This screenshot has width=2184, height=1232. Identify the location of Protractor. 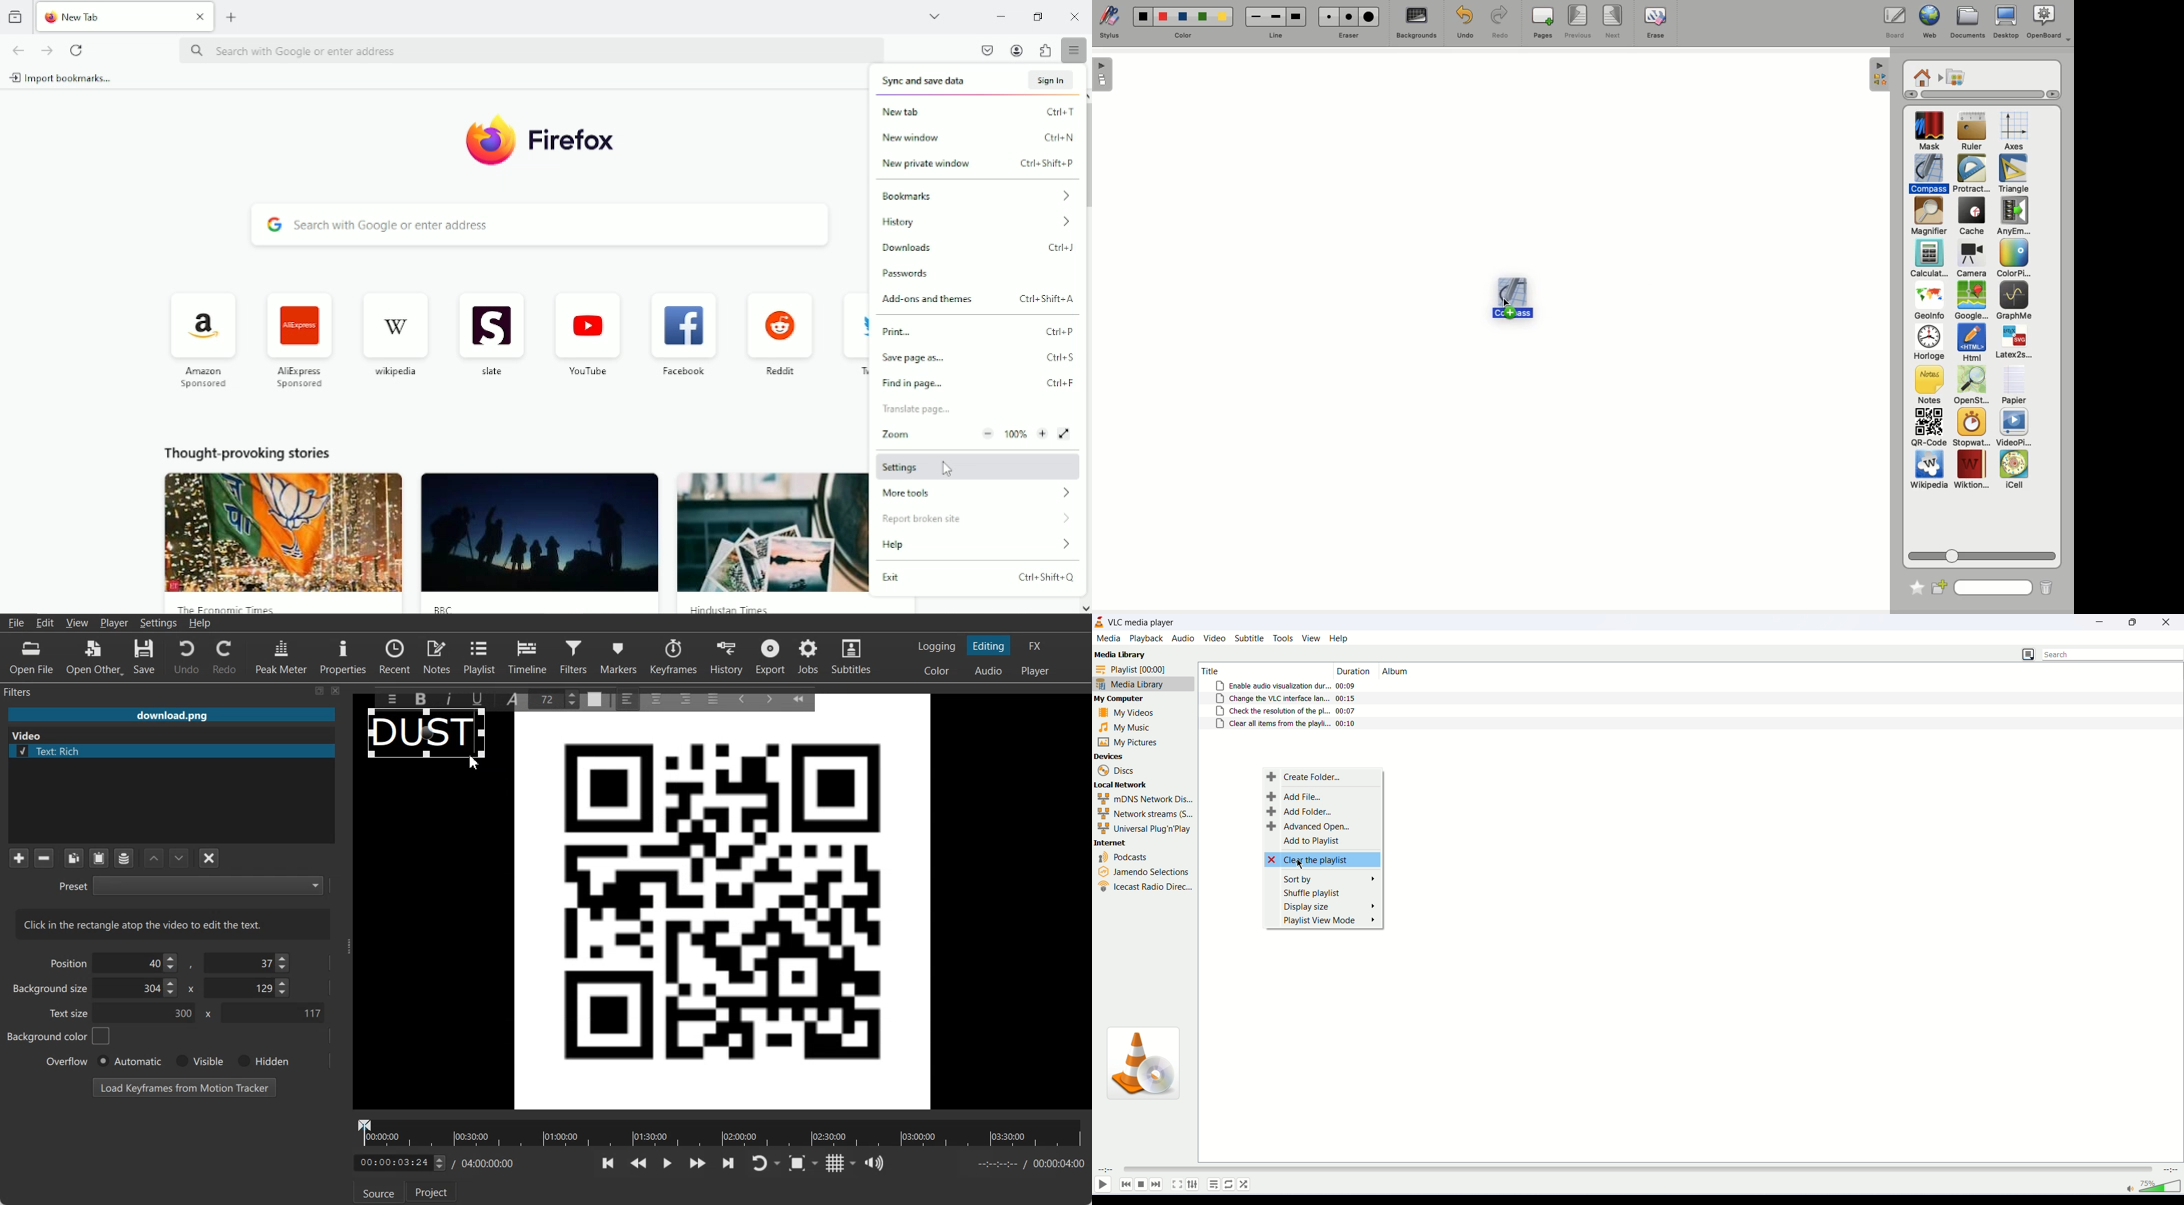
(1973, 174).